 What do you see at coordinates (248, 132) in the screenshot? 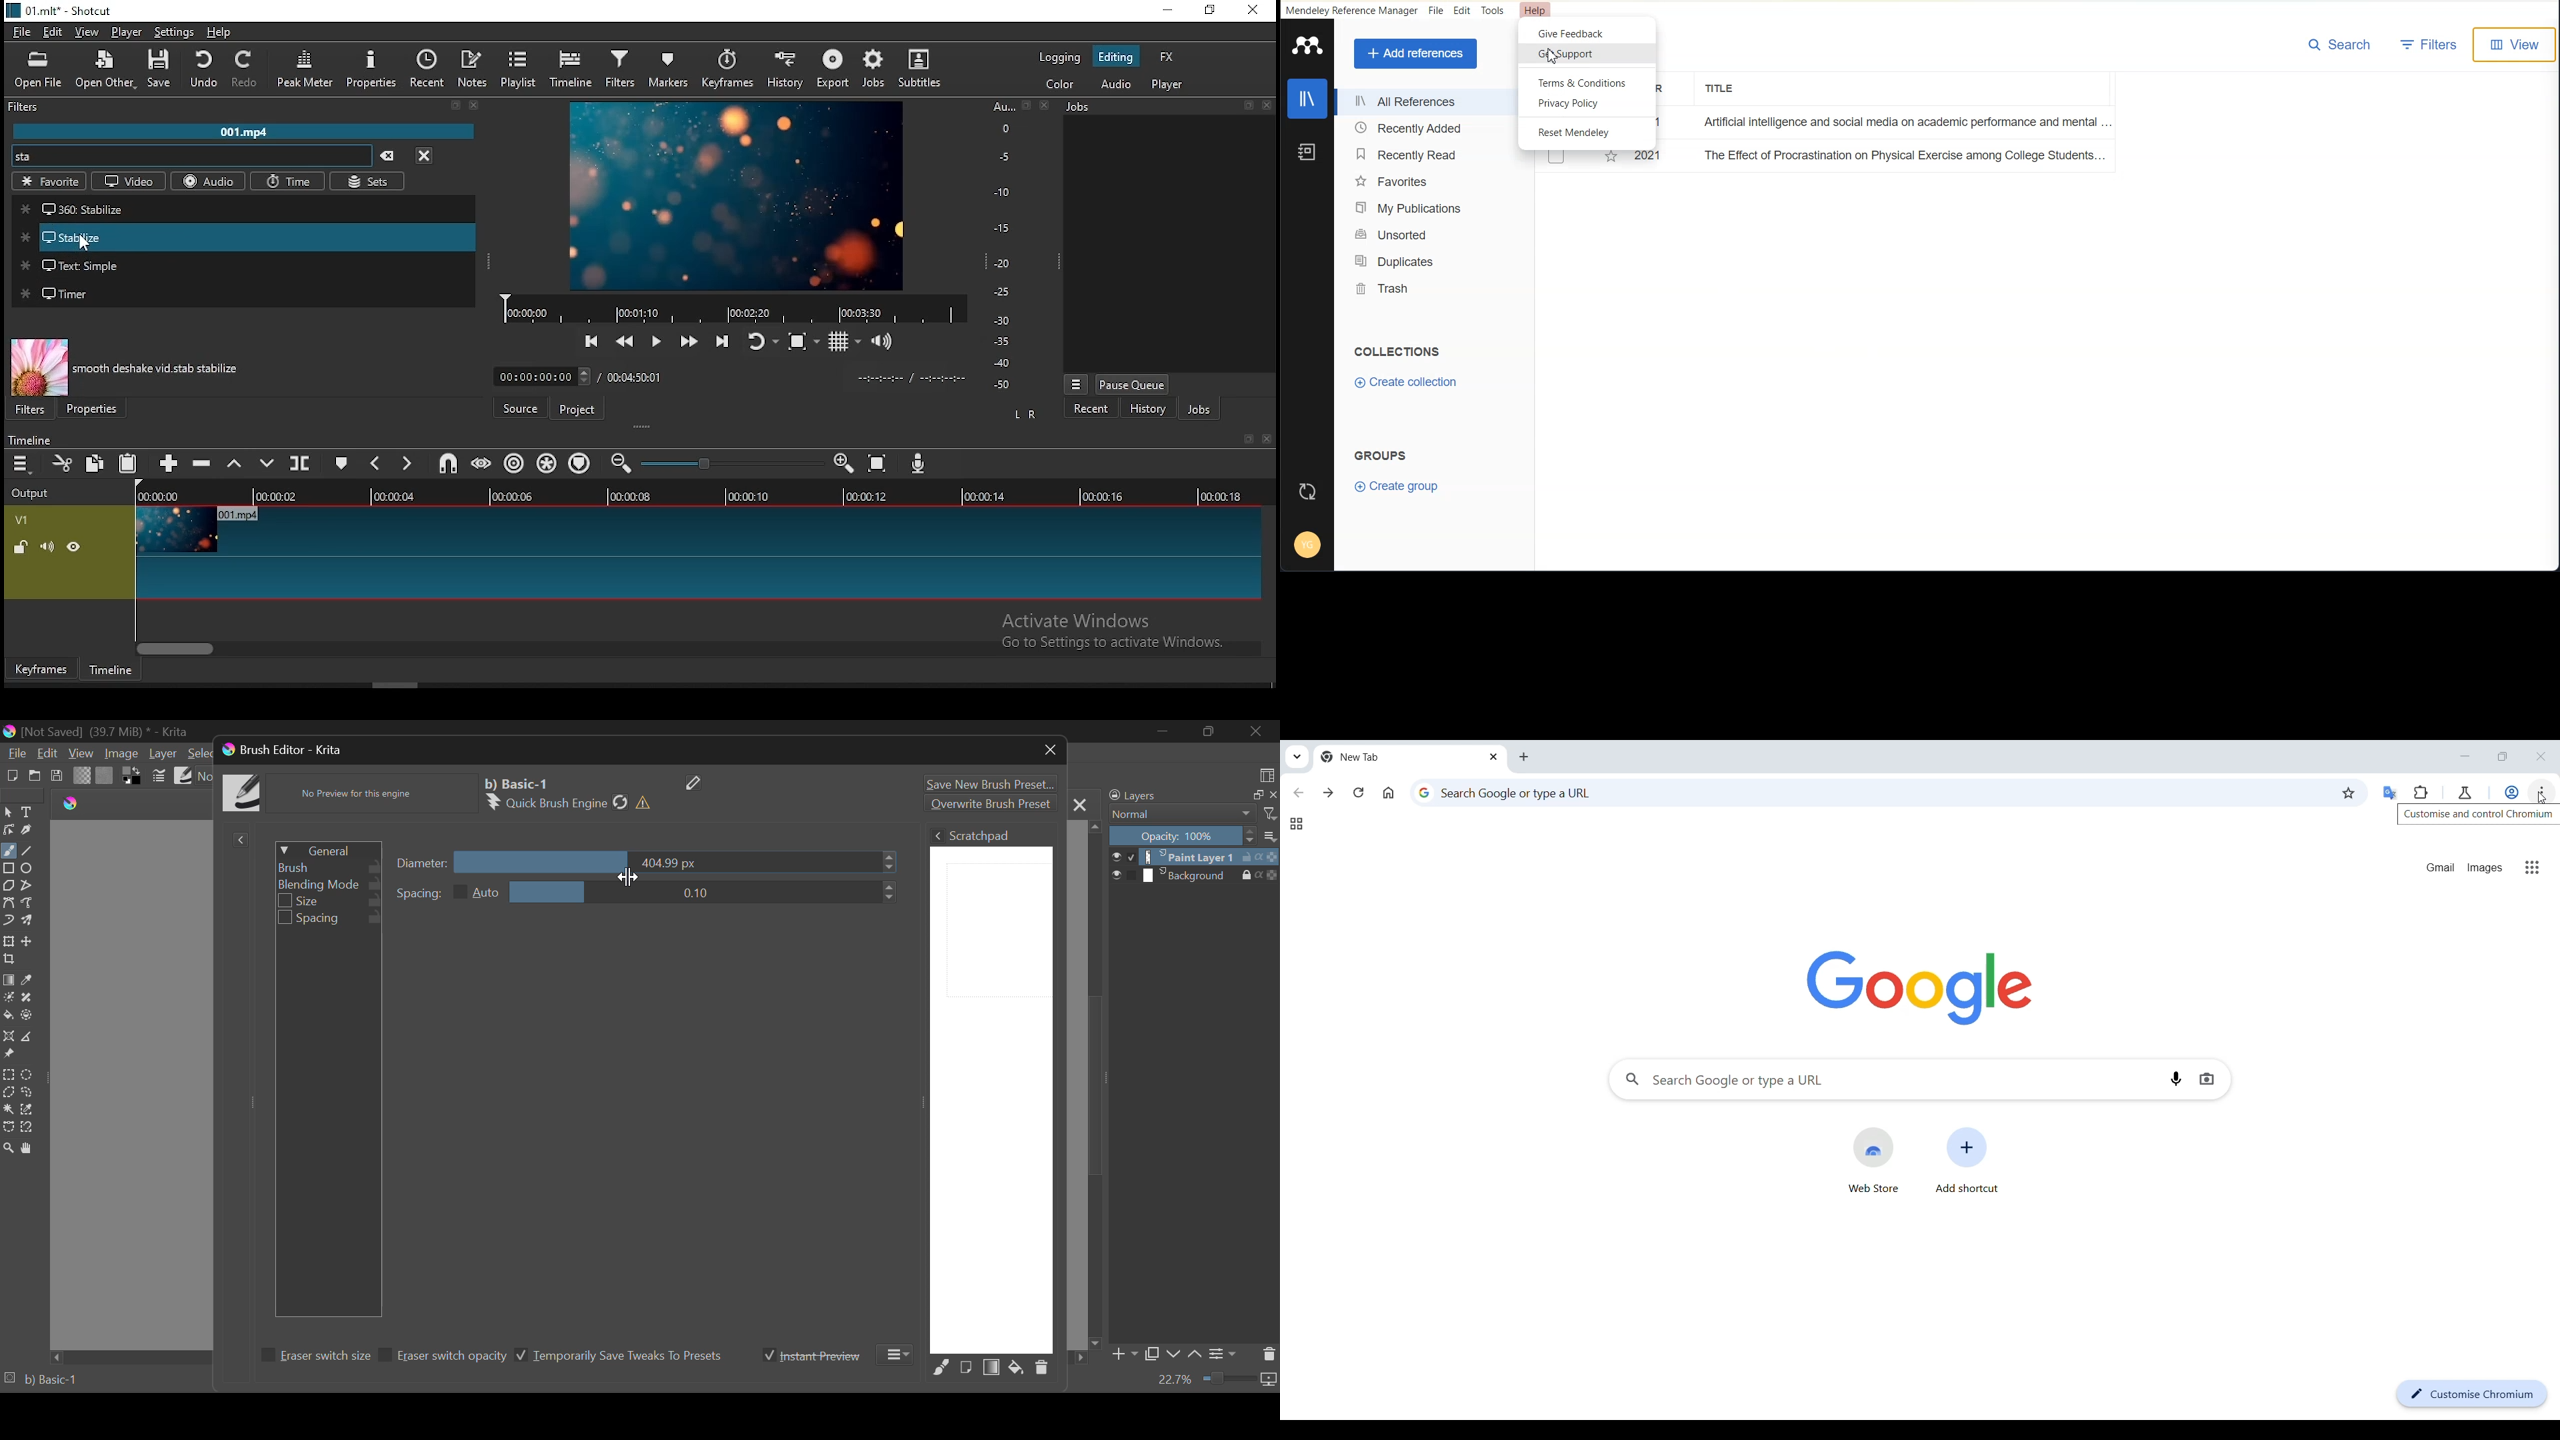
I see `001.mp4` at bounding box center [248, 132].